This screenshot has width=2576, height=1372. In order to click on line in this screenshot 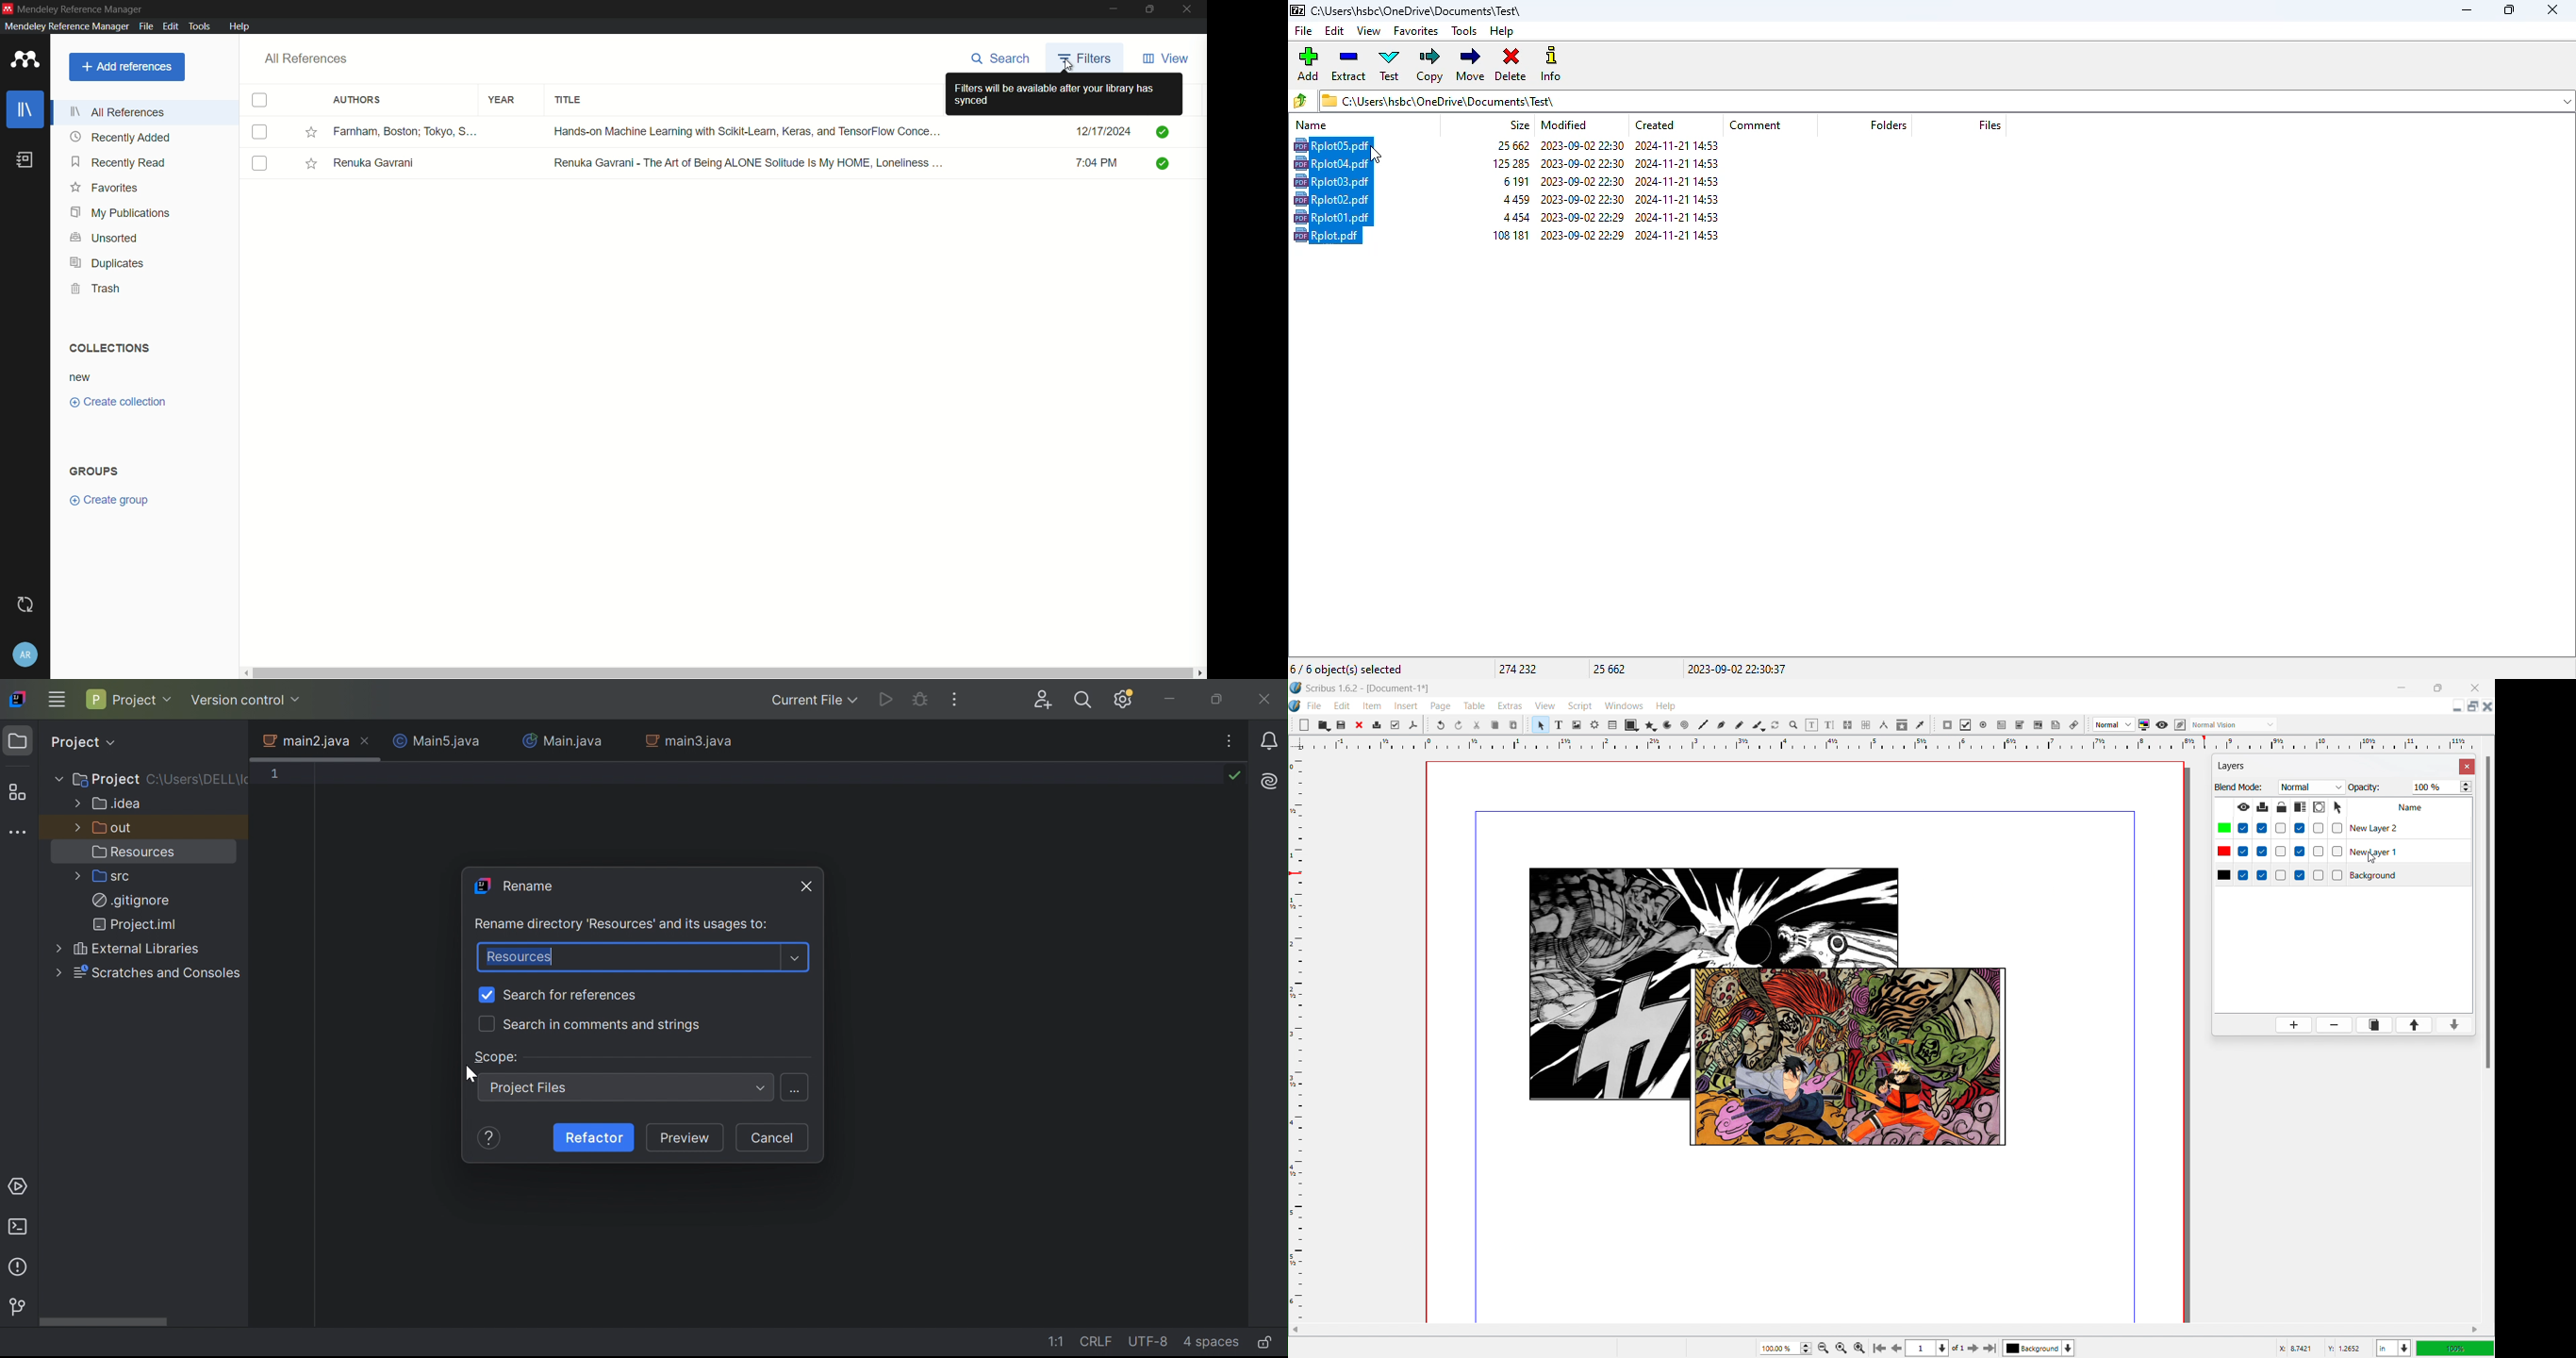, I will do `click(1686, 725)`.